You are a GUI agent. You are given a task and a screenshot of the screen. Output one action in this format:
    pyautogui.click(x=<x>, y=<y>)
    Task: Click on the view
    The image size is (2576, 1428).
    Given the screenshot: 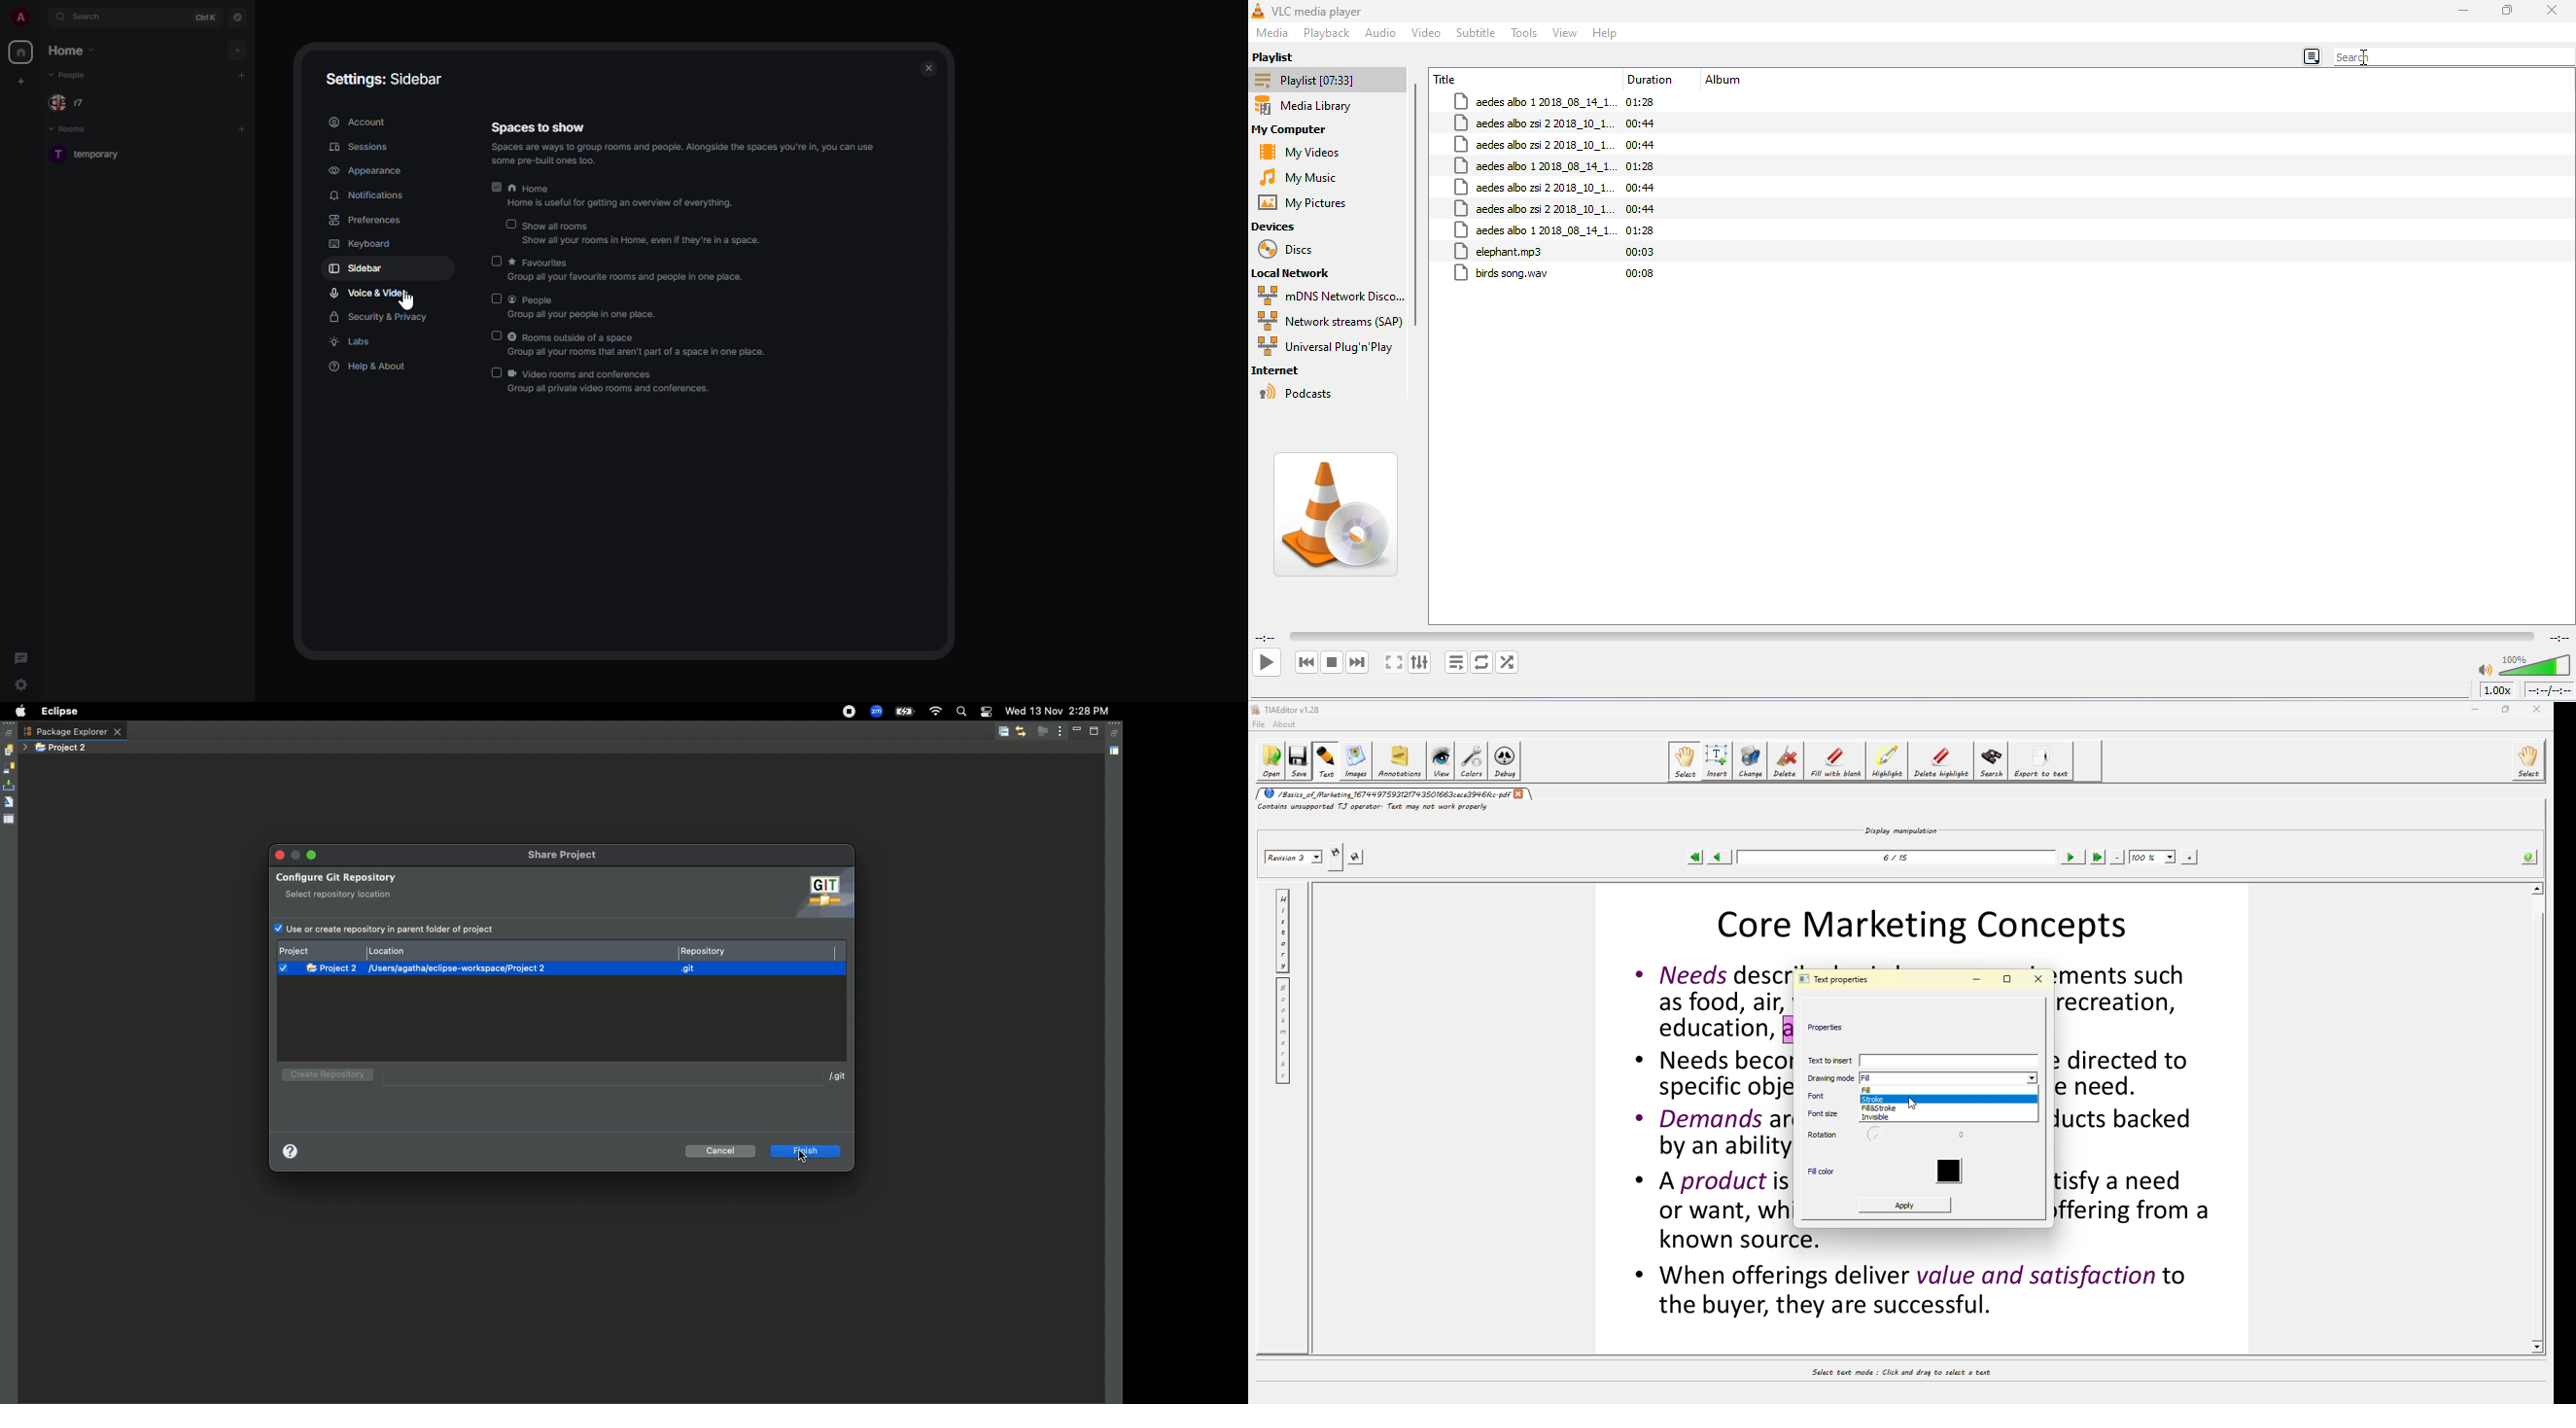 What is the action you would take?
    pyautogui.click(x=1565, y=33)
    